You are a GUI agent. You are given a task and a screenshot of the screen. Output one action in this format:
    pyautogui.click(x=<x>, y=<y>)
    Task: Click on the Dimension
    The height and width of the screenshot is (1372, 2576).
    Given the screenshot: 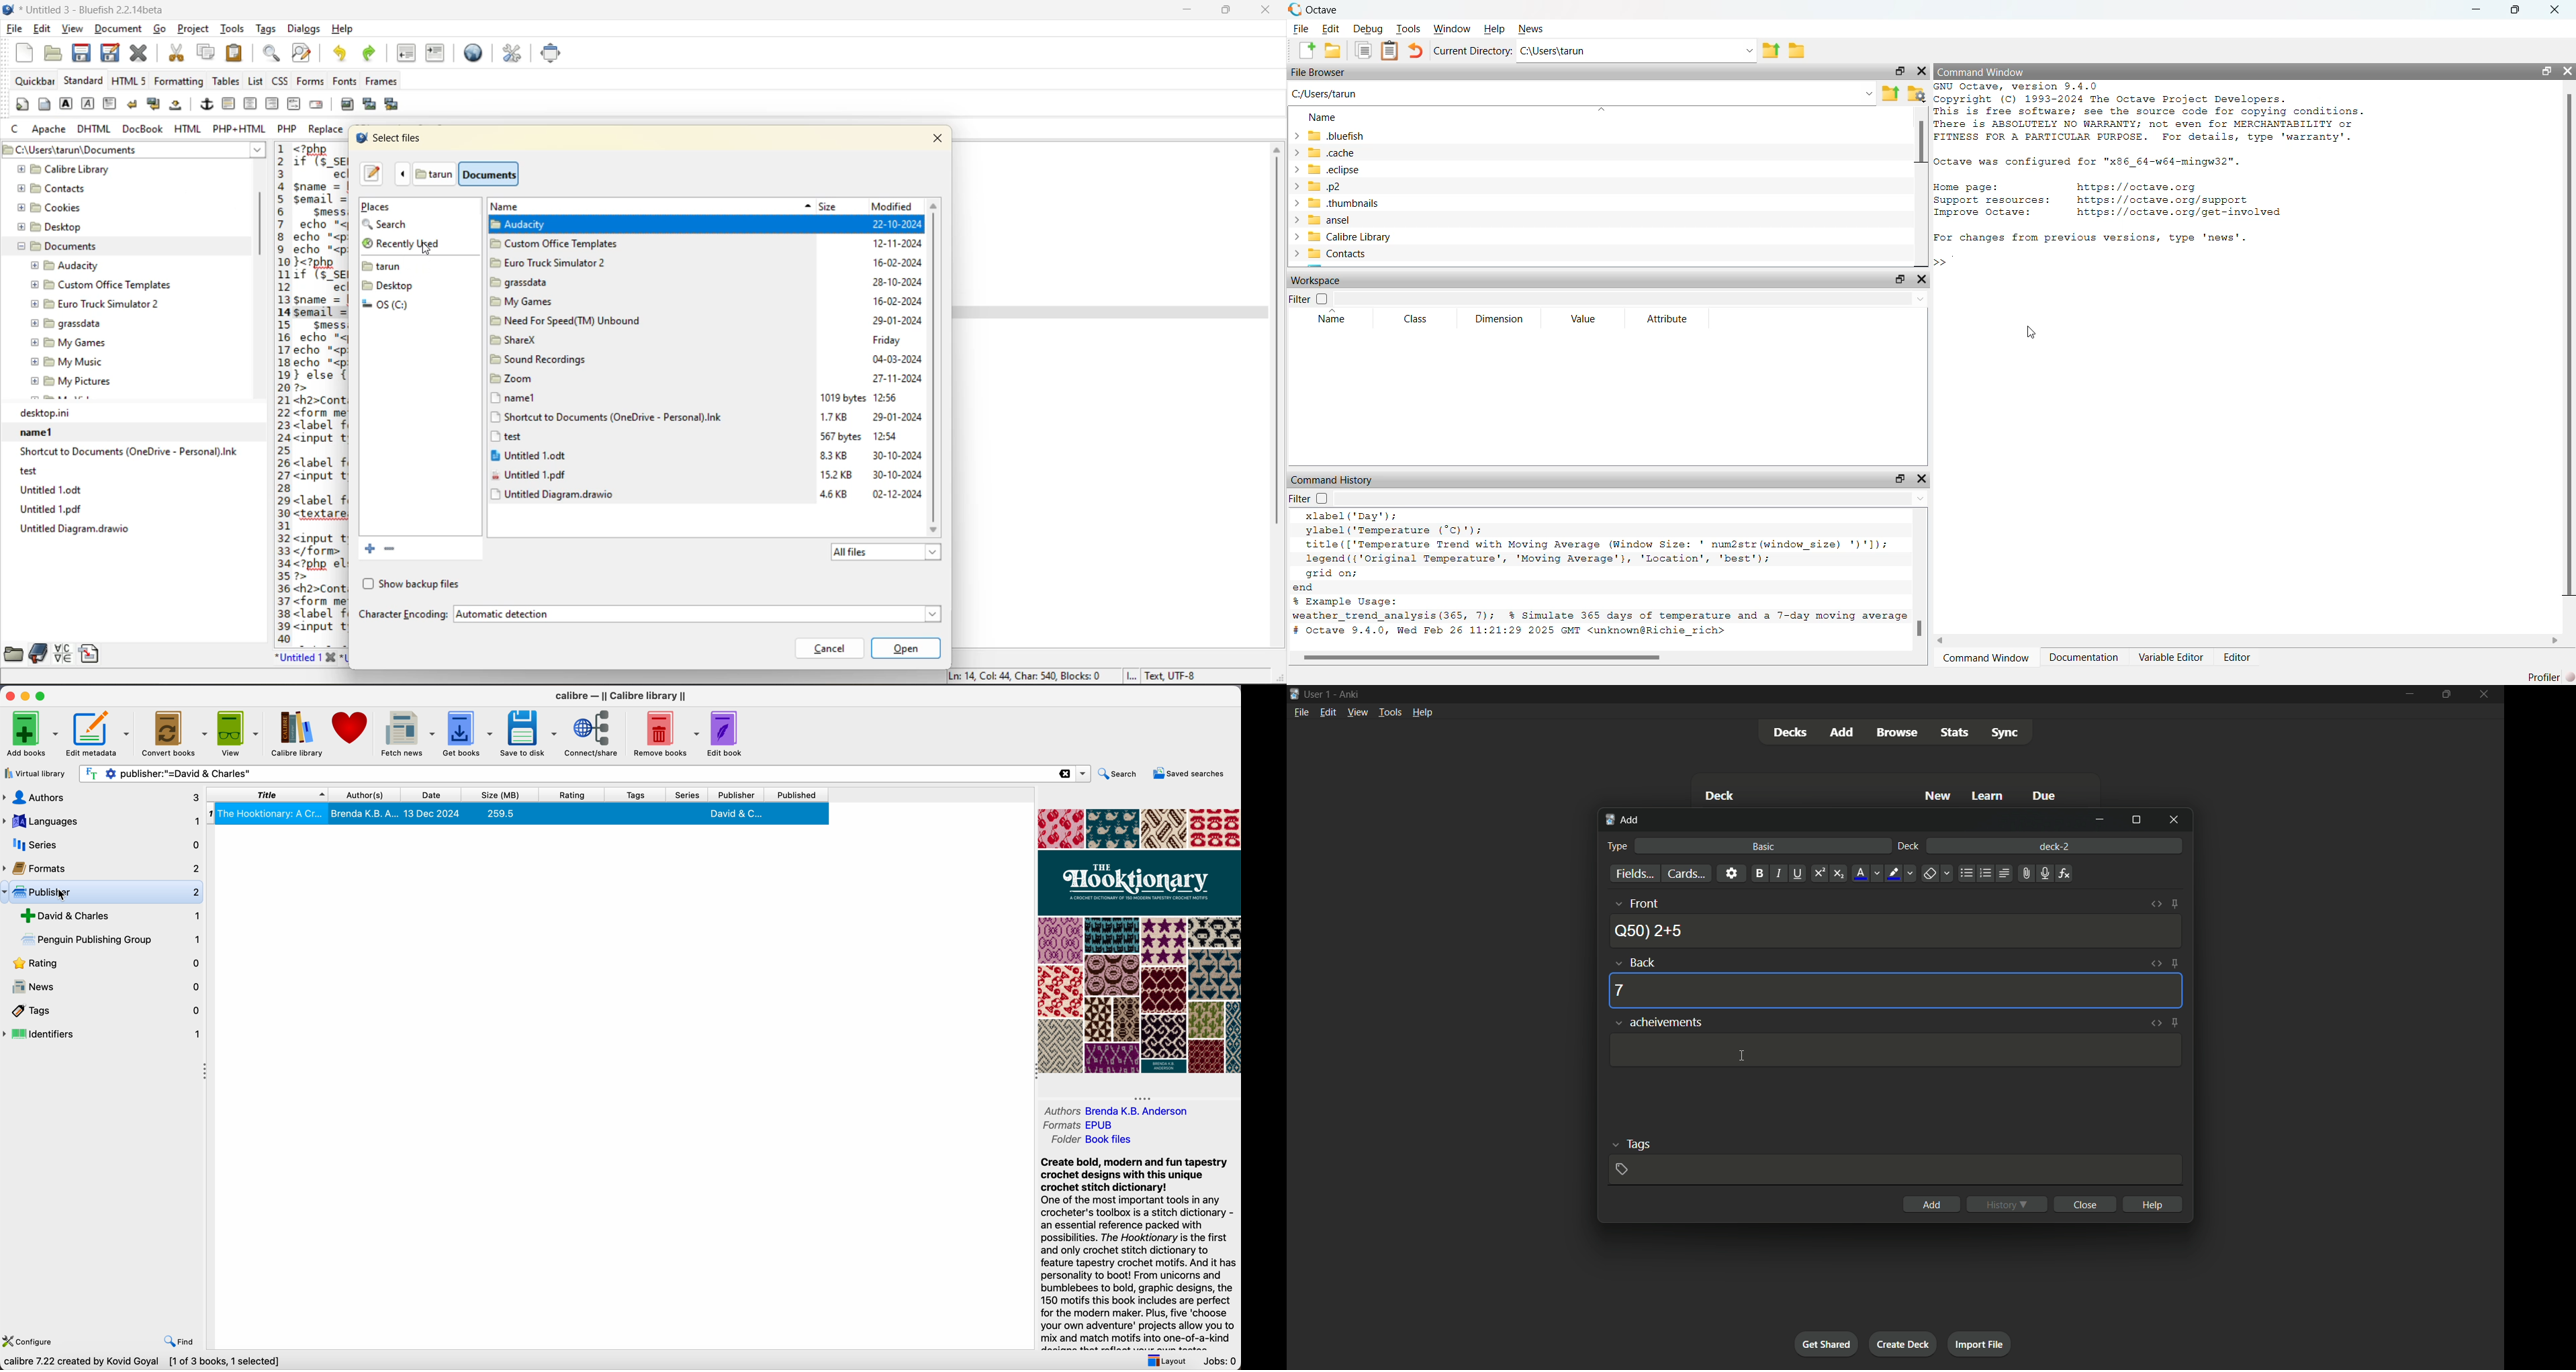 What is the action you would take?
    pyautogui.click(x=1500, y=320)
    